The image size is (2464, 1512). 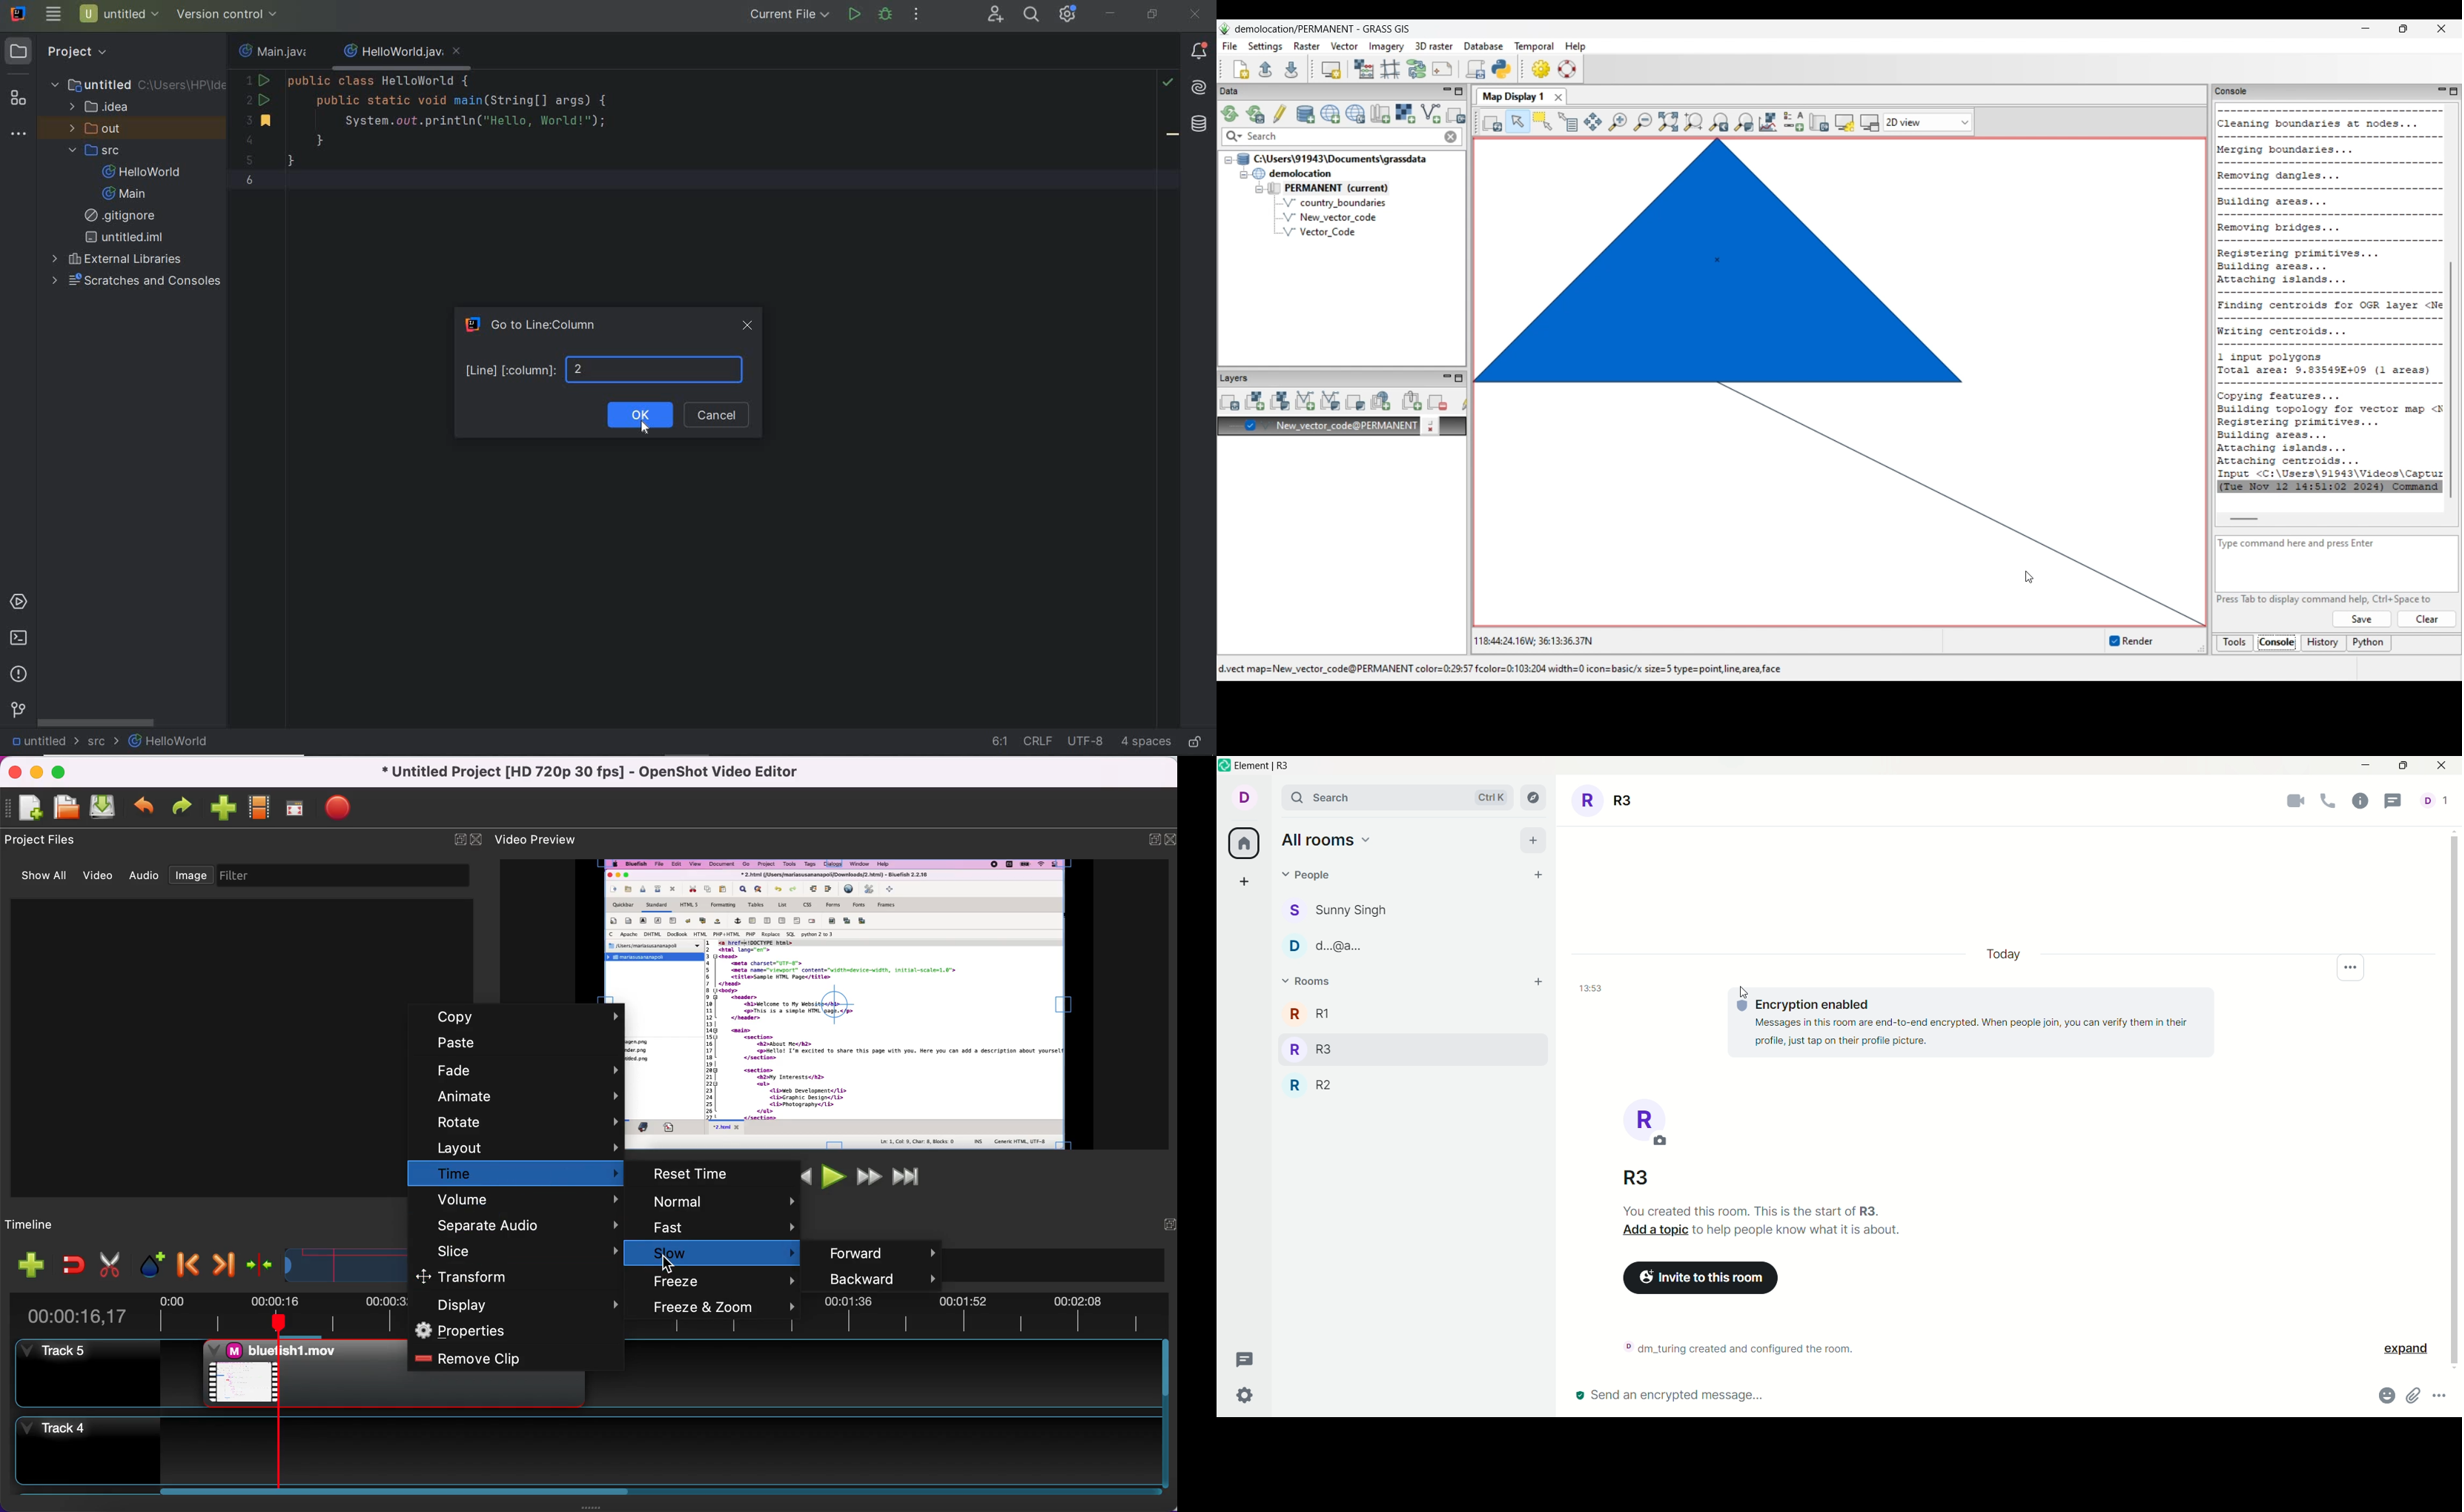 What do you see at coordinates (68, 1264) in the screenshot?
I see `enable snapping` at bounding box center [68, 1264].